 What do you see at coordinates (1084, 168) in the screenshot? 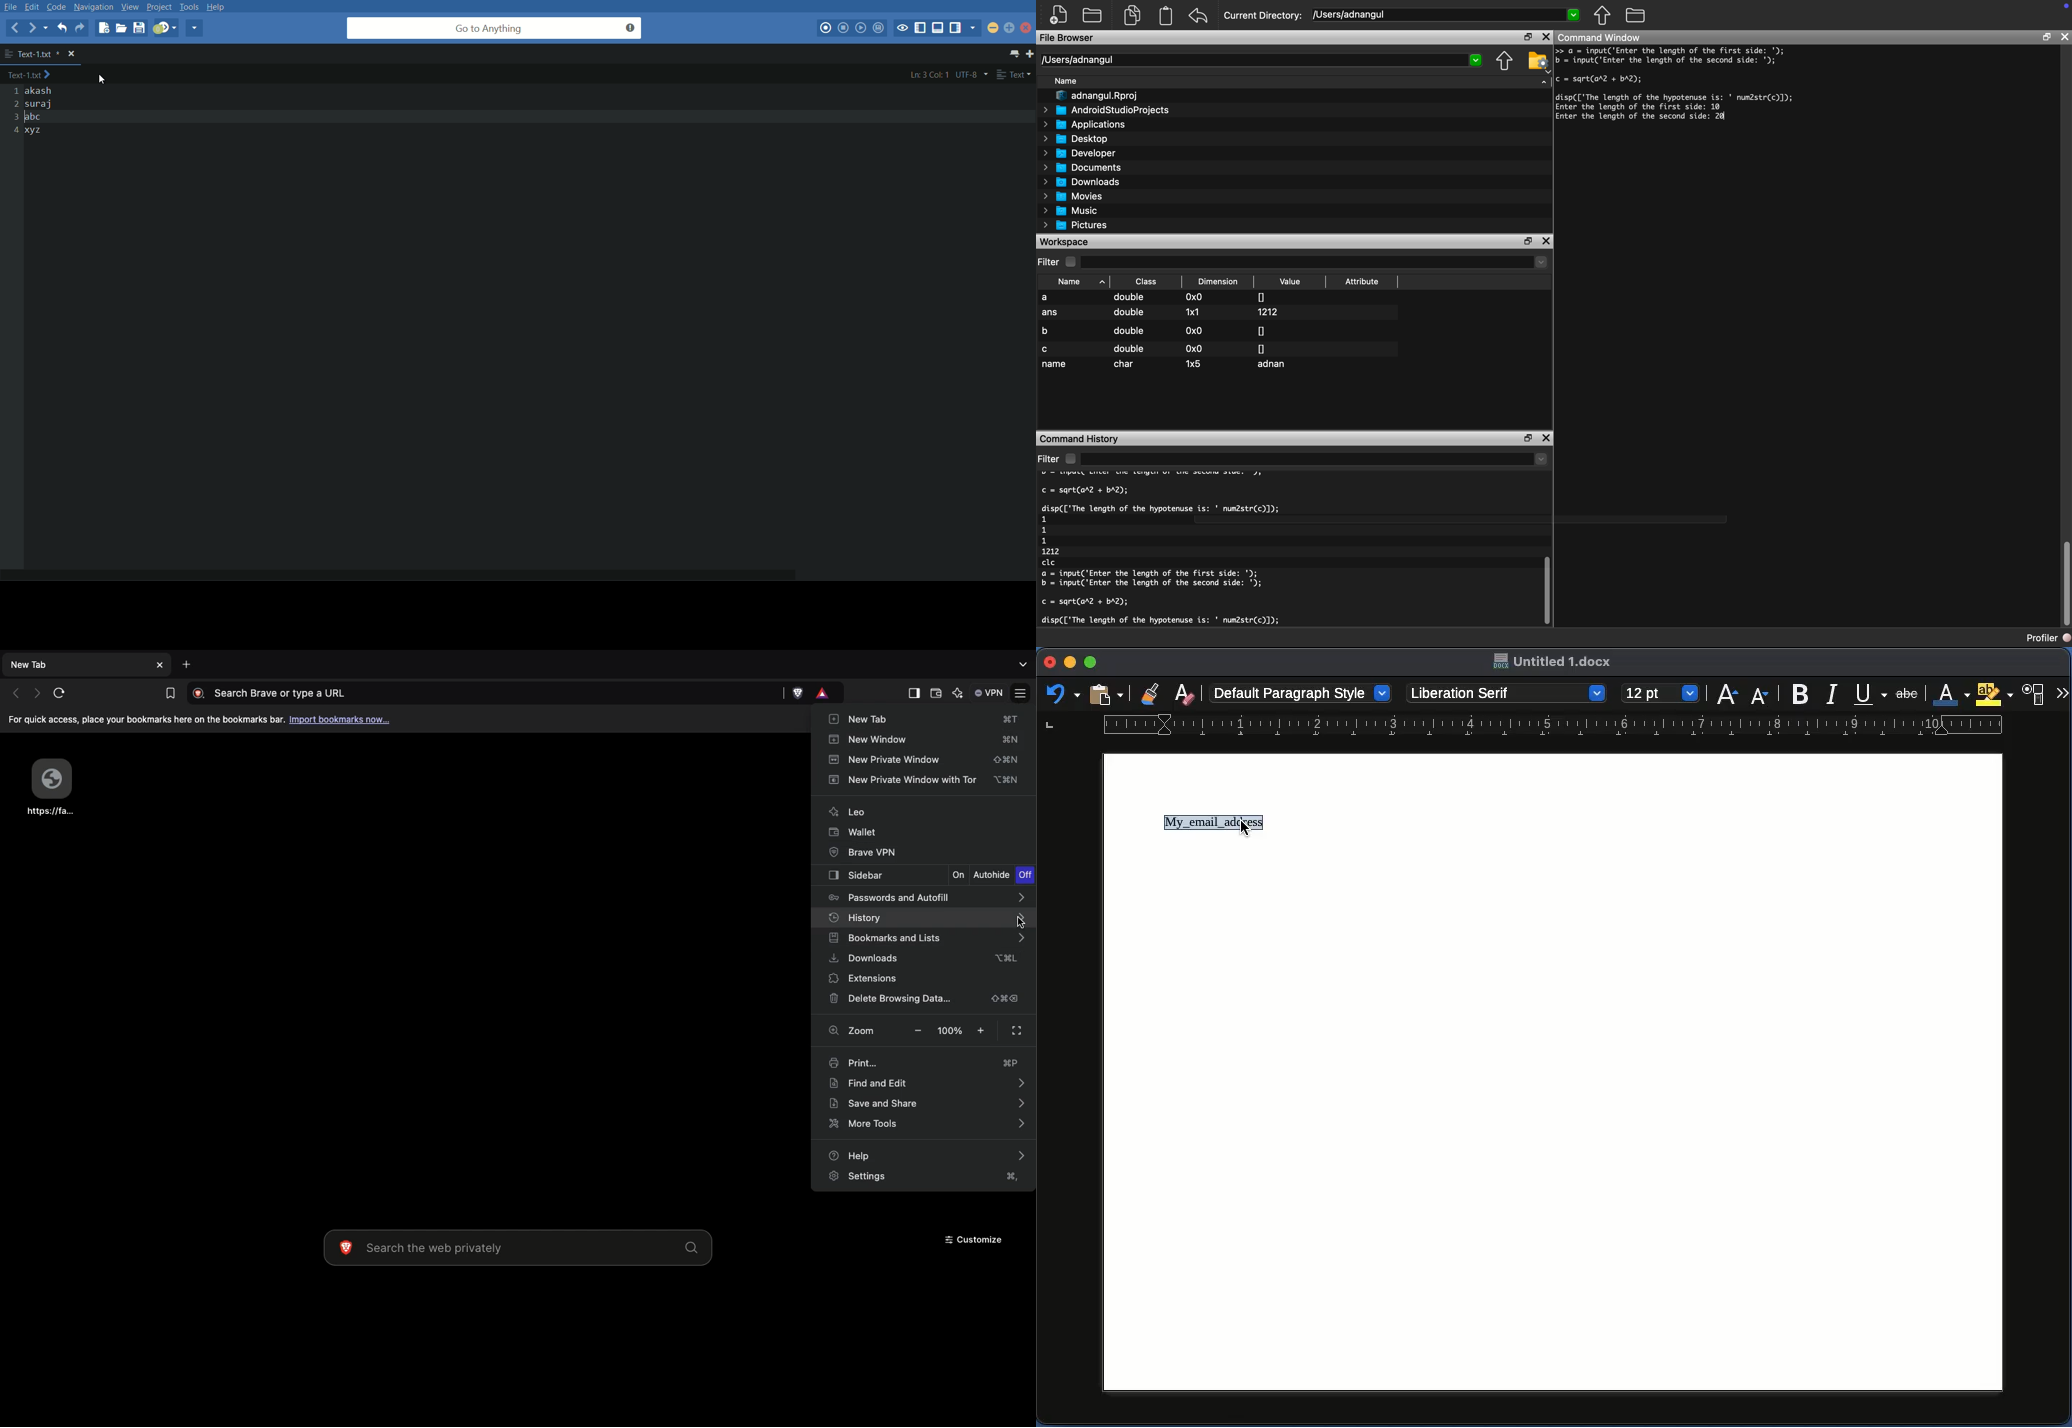
I see `Documents` at bounding box center [1084, 168].